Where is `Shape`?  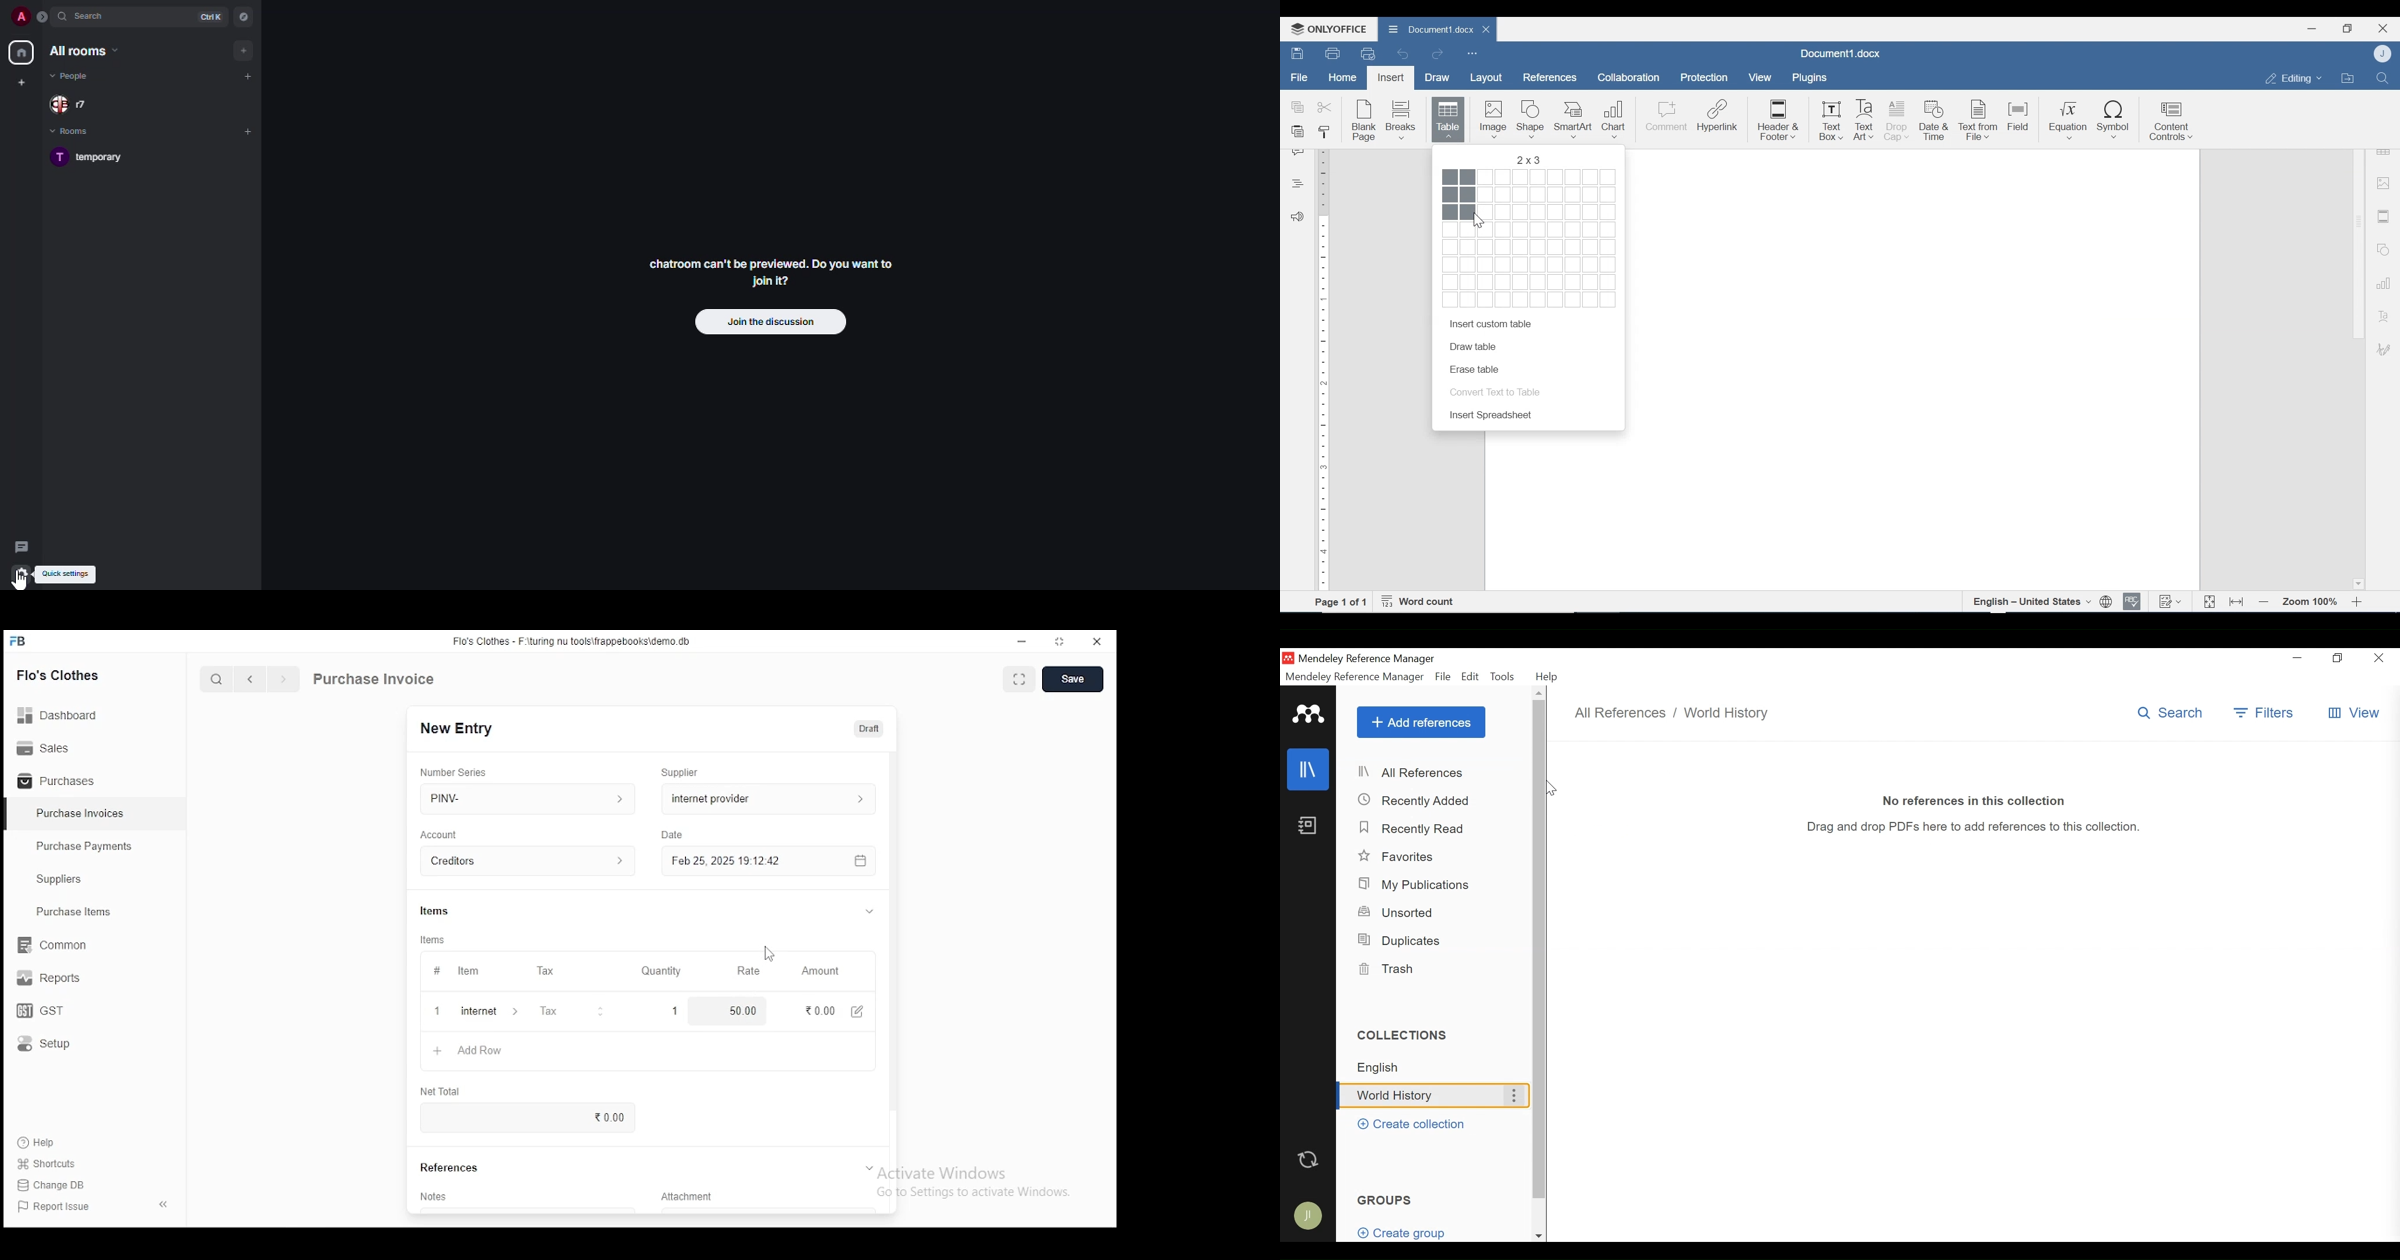 Shape is located at coordinates (1530, 119).